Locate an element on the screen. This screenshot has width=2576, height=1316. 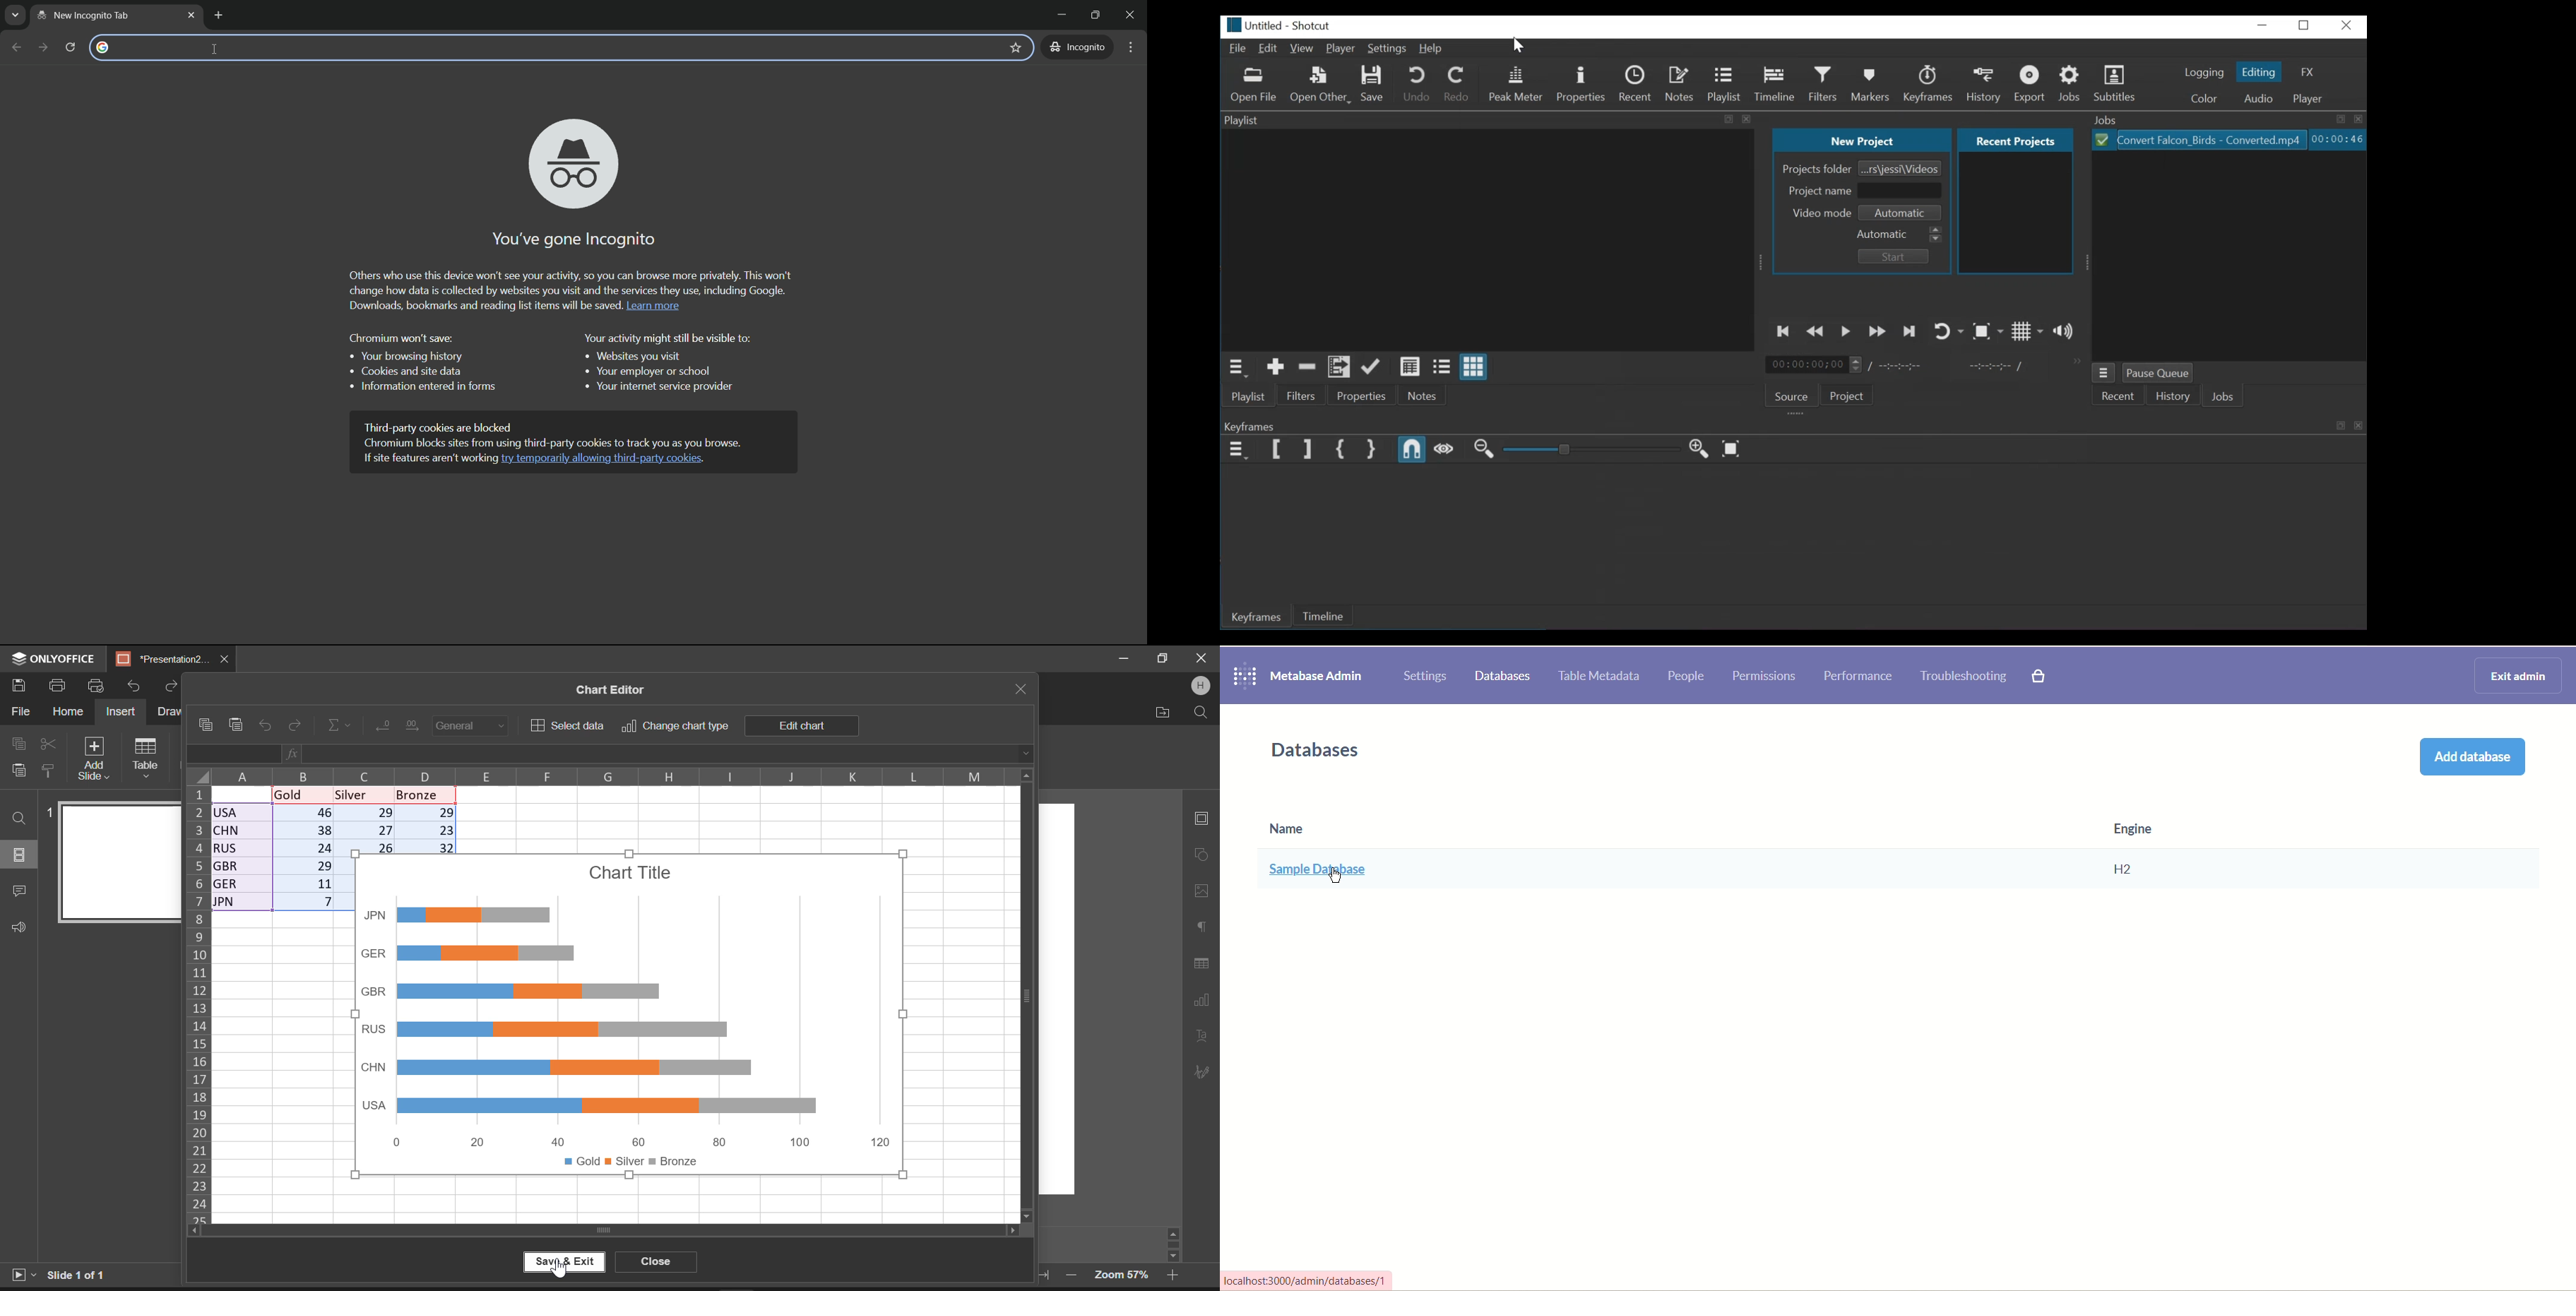
‘Chromium blocks sites from using third-party cookies to track you as you browse. is located at coordinates (560, 442).